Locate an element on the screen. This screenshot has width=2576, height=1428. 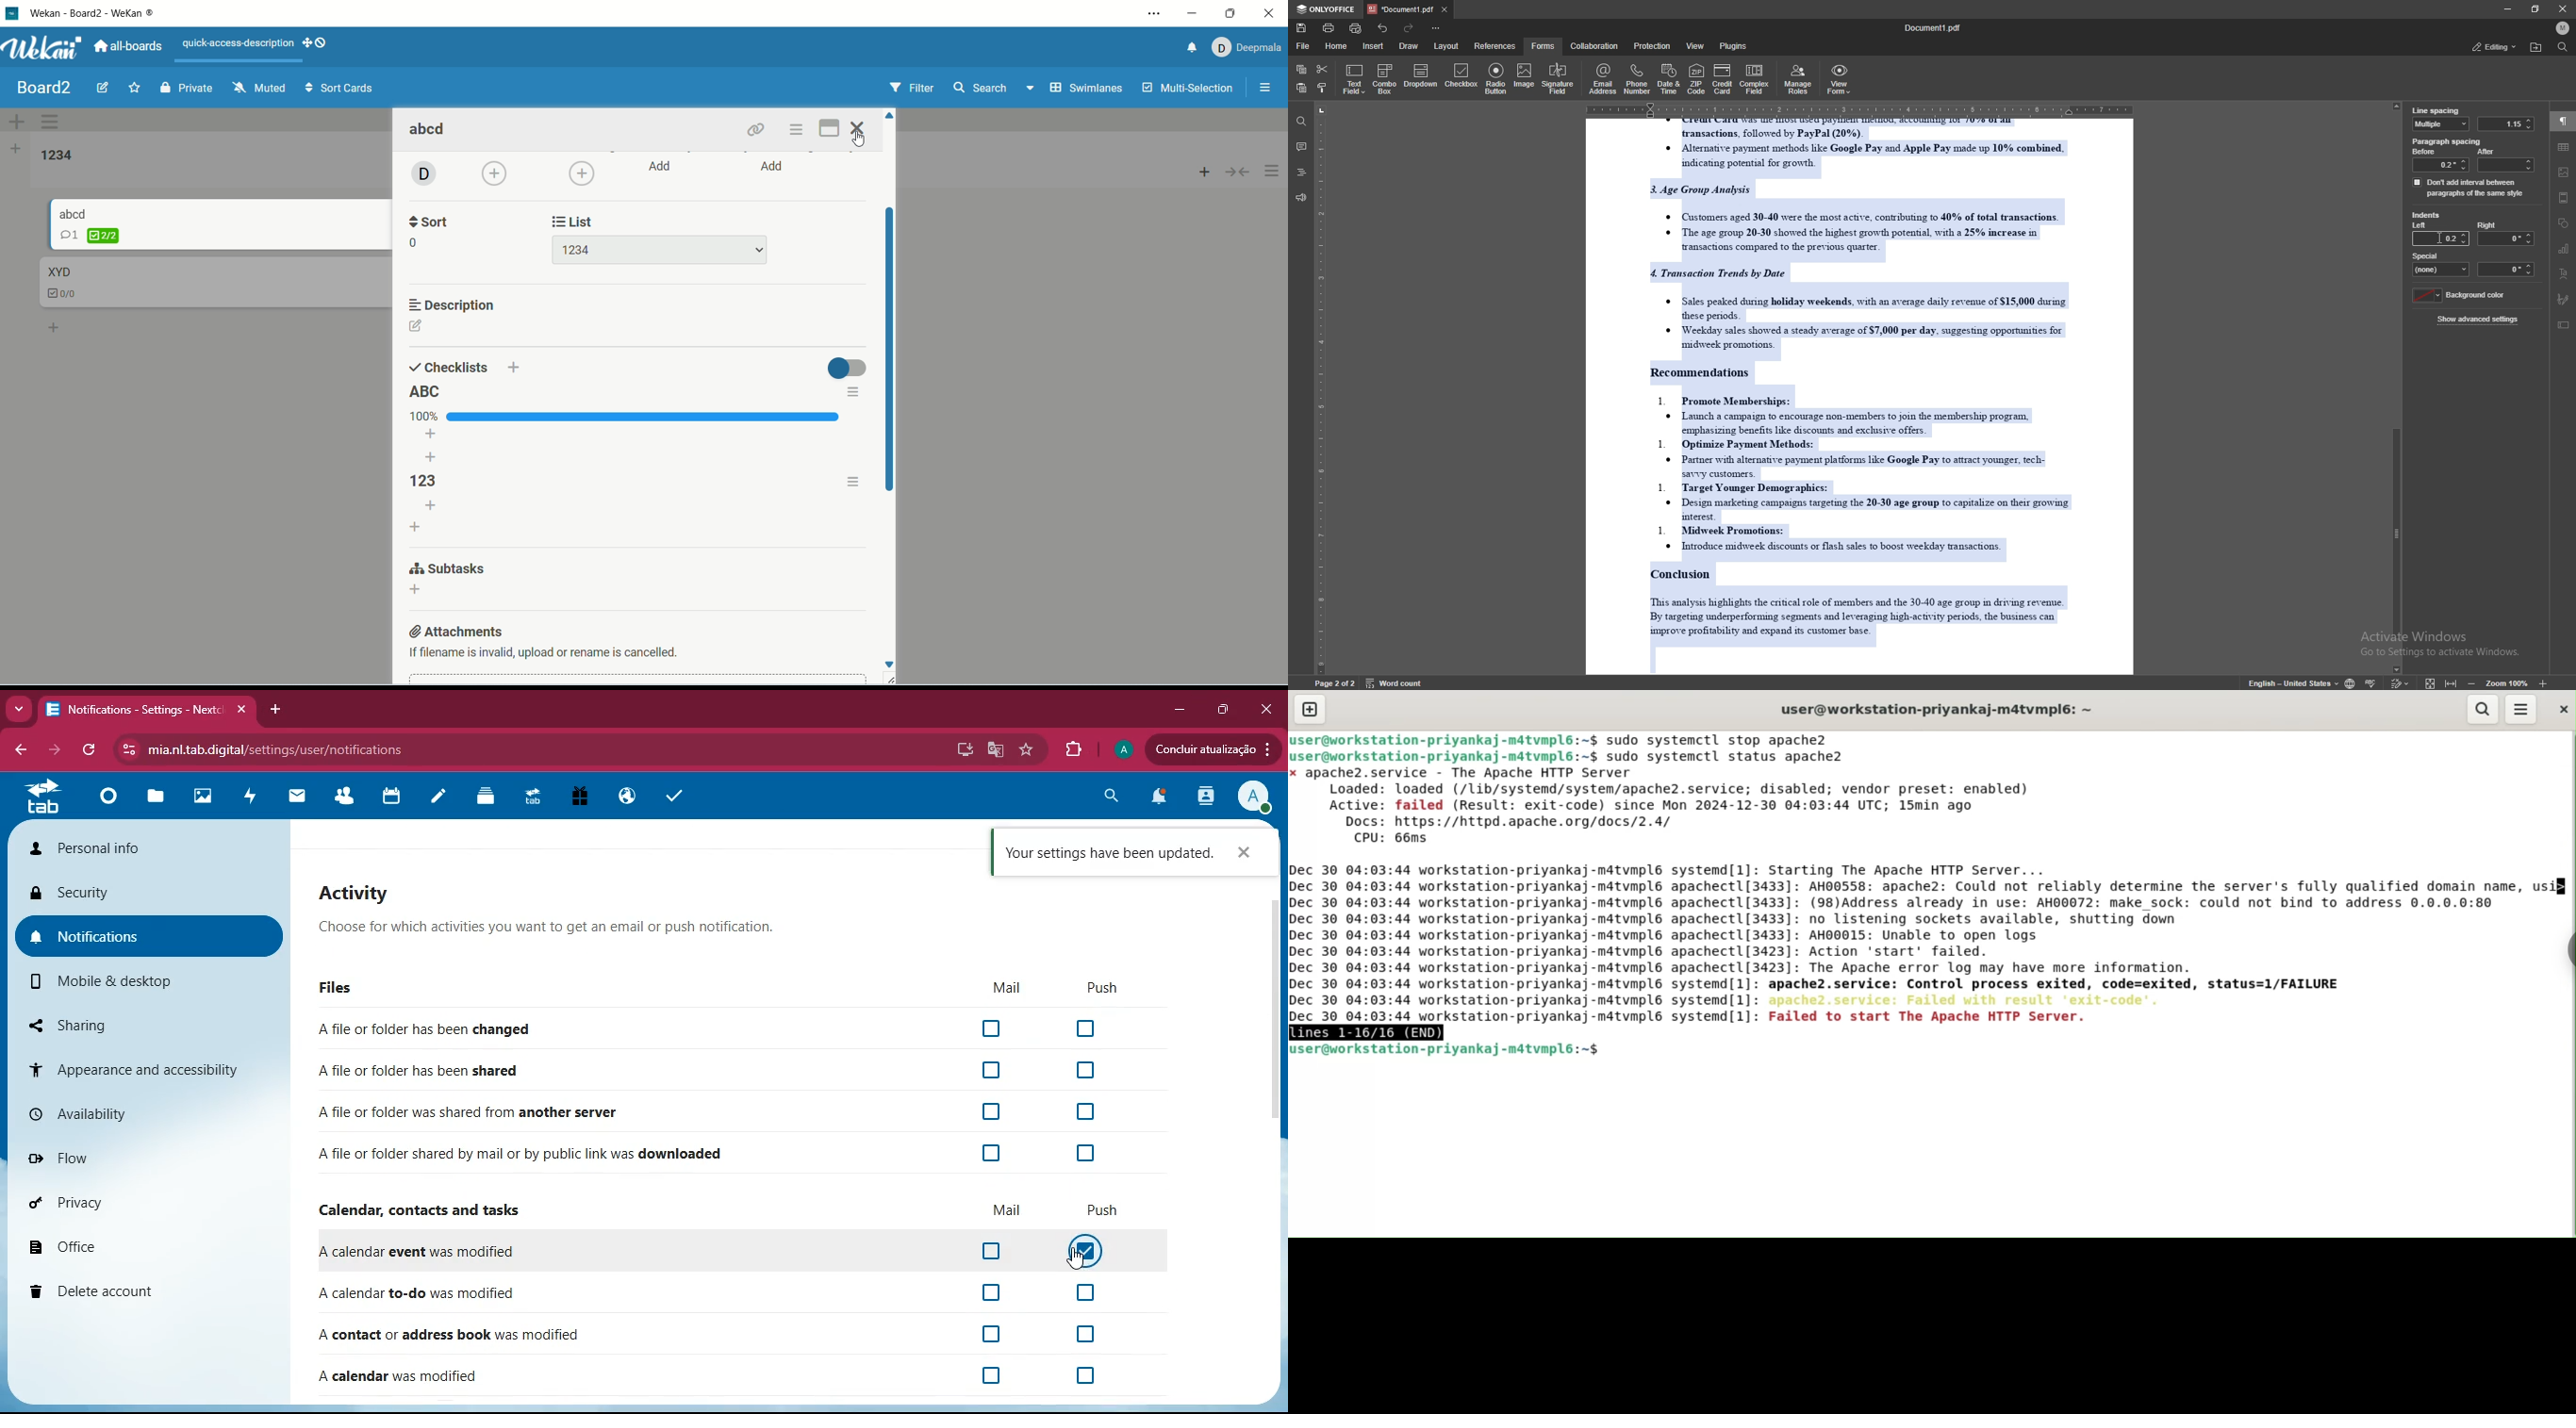
Calendar, contacts and tasks is located at coordinates (416, 1210).